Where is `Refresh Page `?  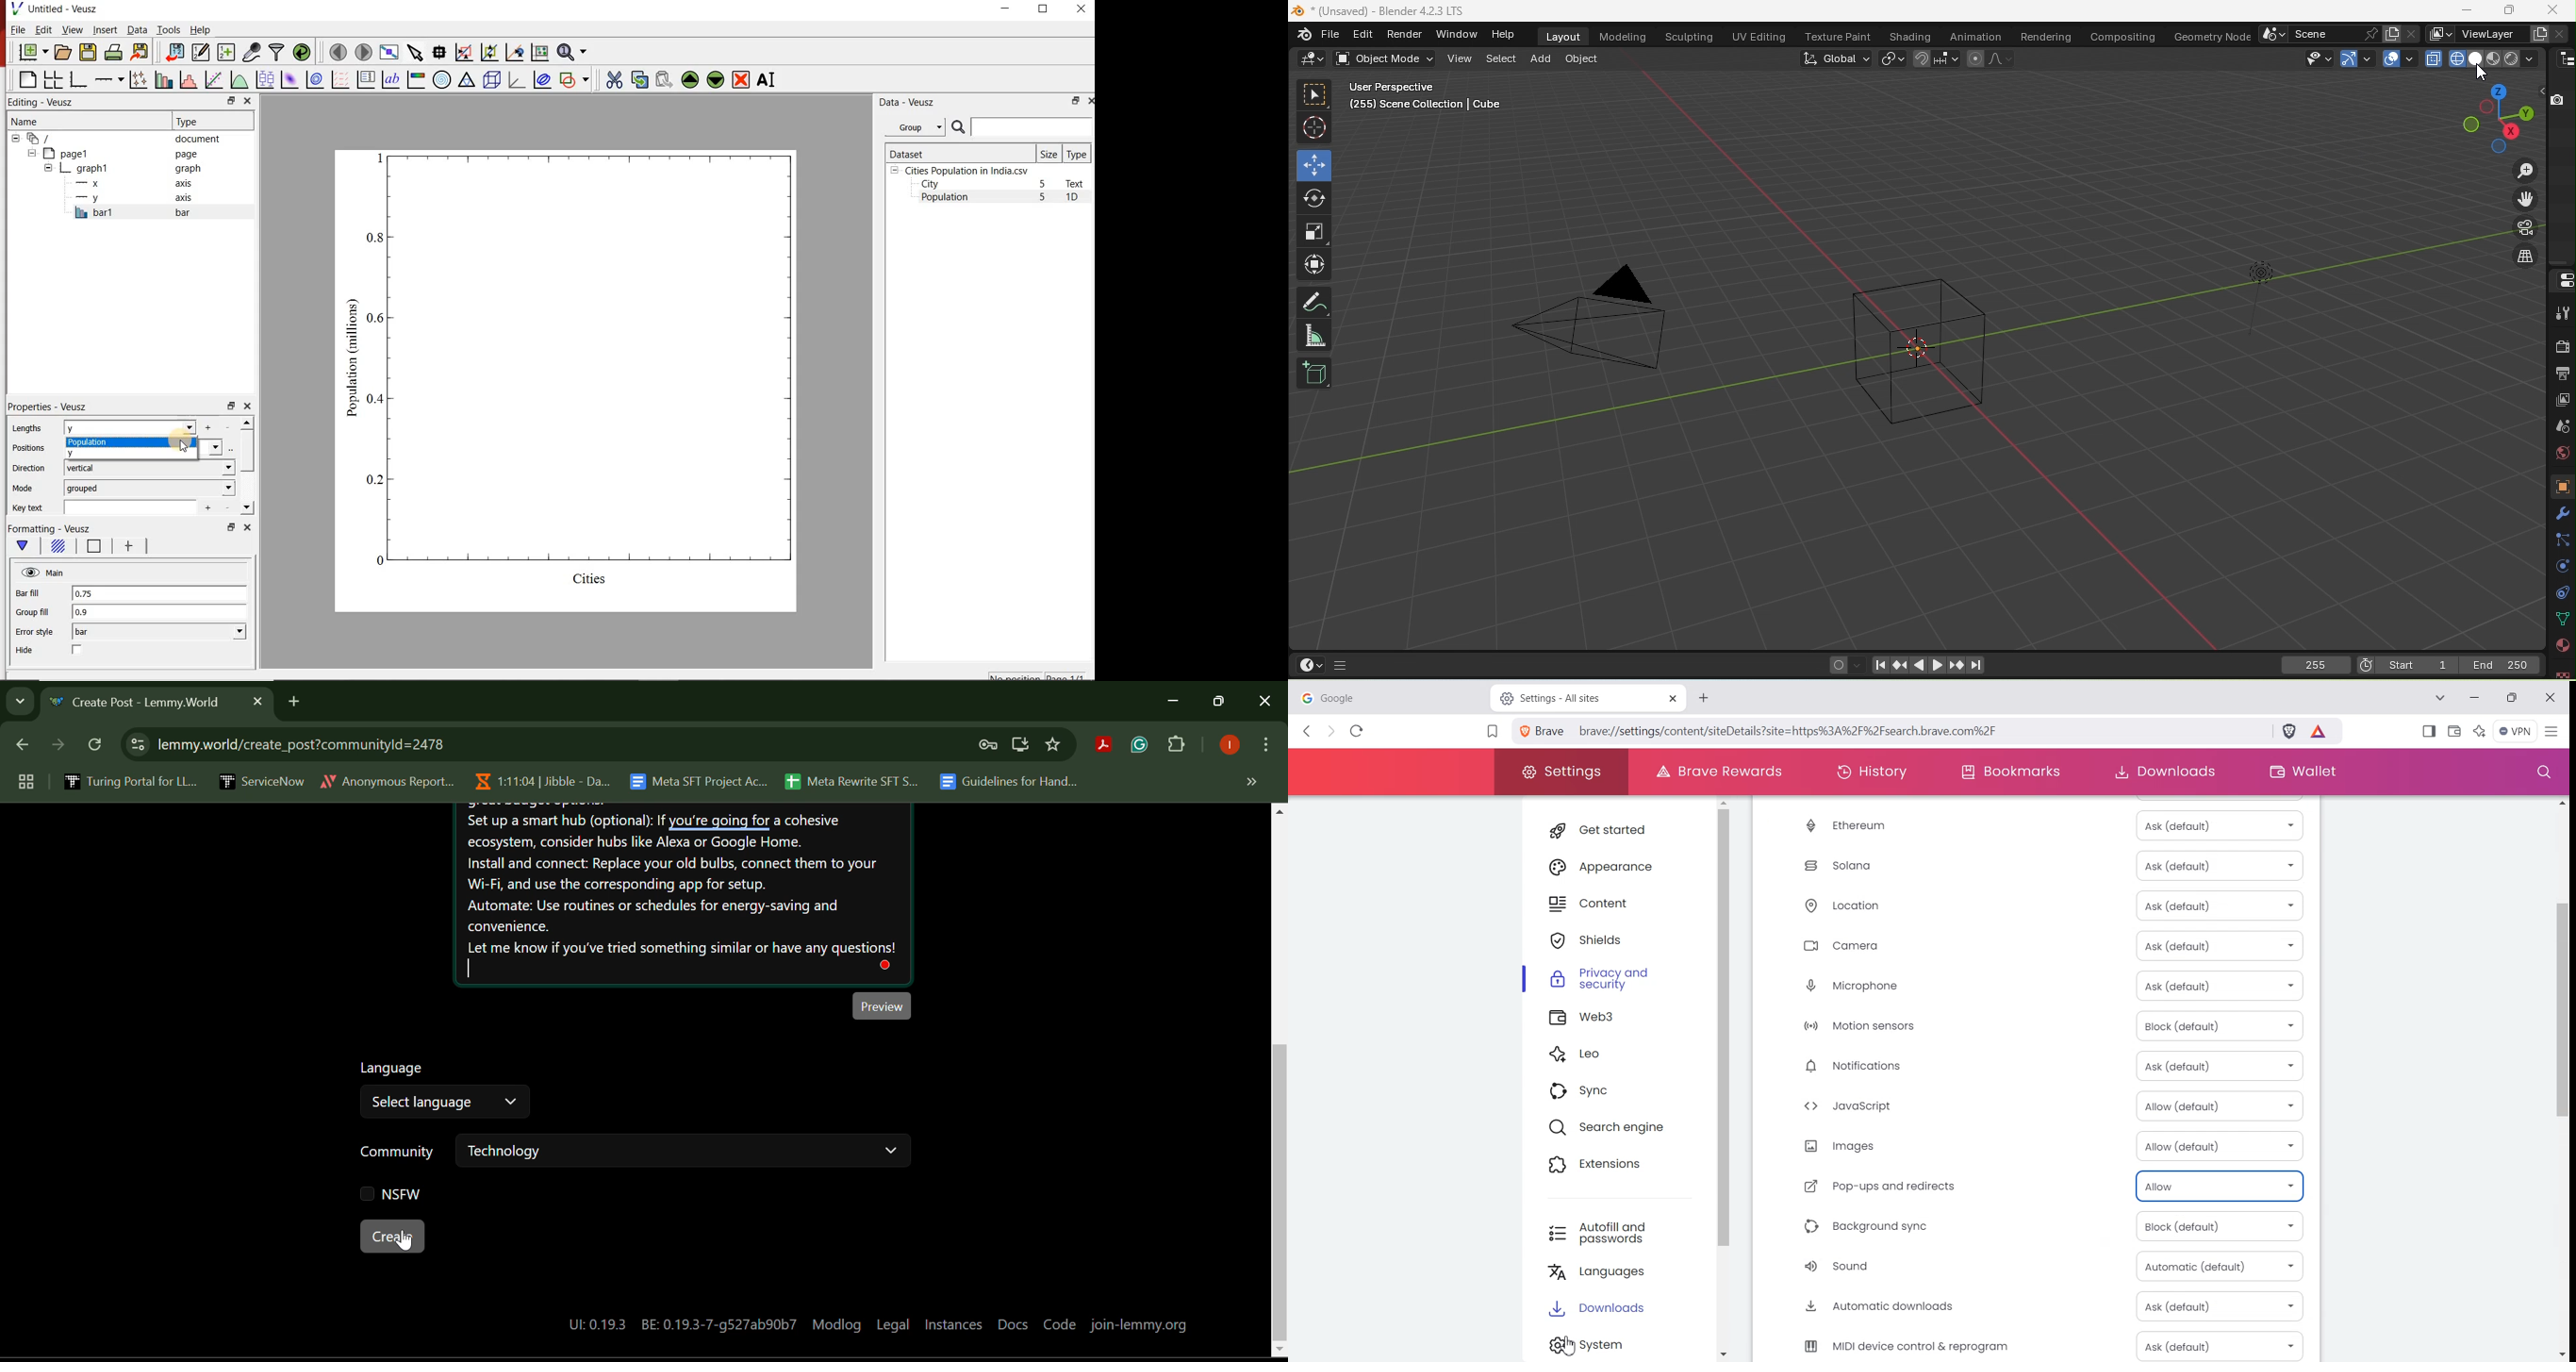
Refresh Page  is located at coordinates (97, 745).